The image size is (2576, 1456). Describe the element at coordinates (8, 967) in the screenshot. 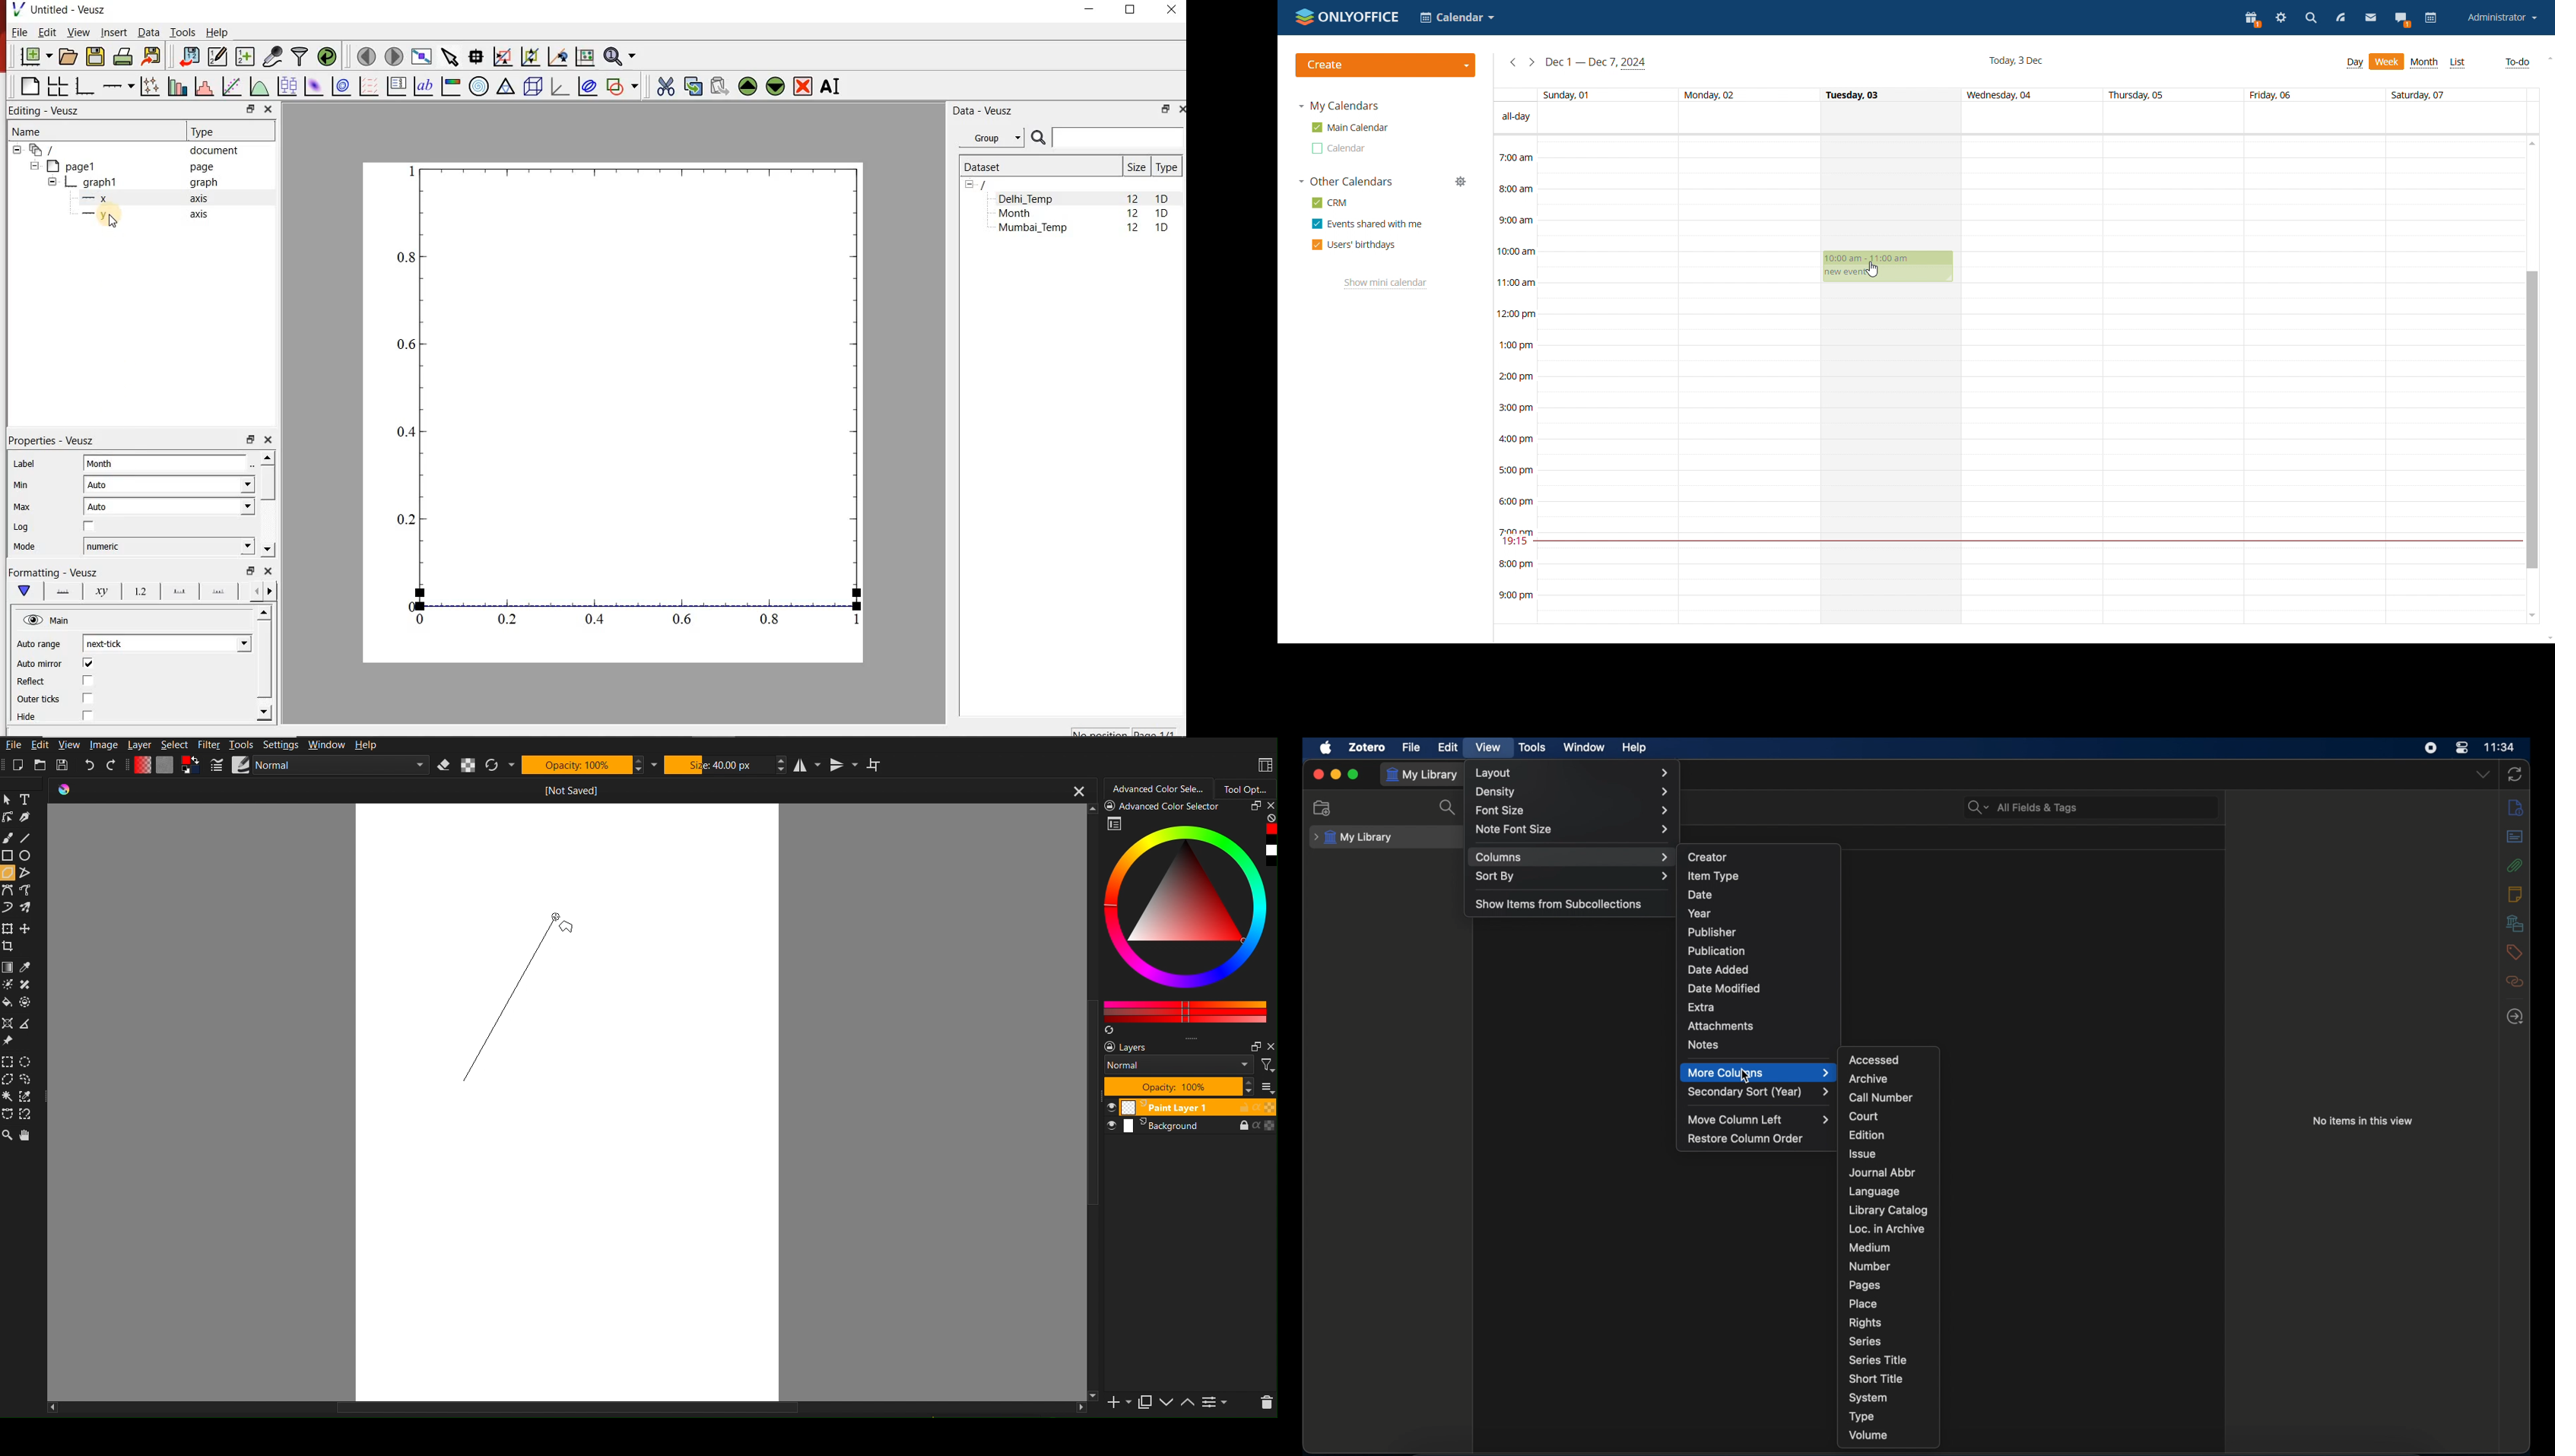

I see `draw a gradient` at that location.